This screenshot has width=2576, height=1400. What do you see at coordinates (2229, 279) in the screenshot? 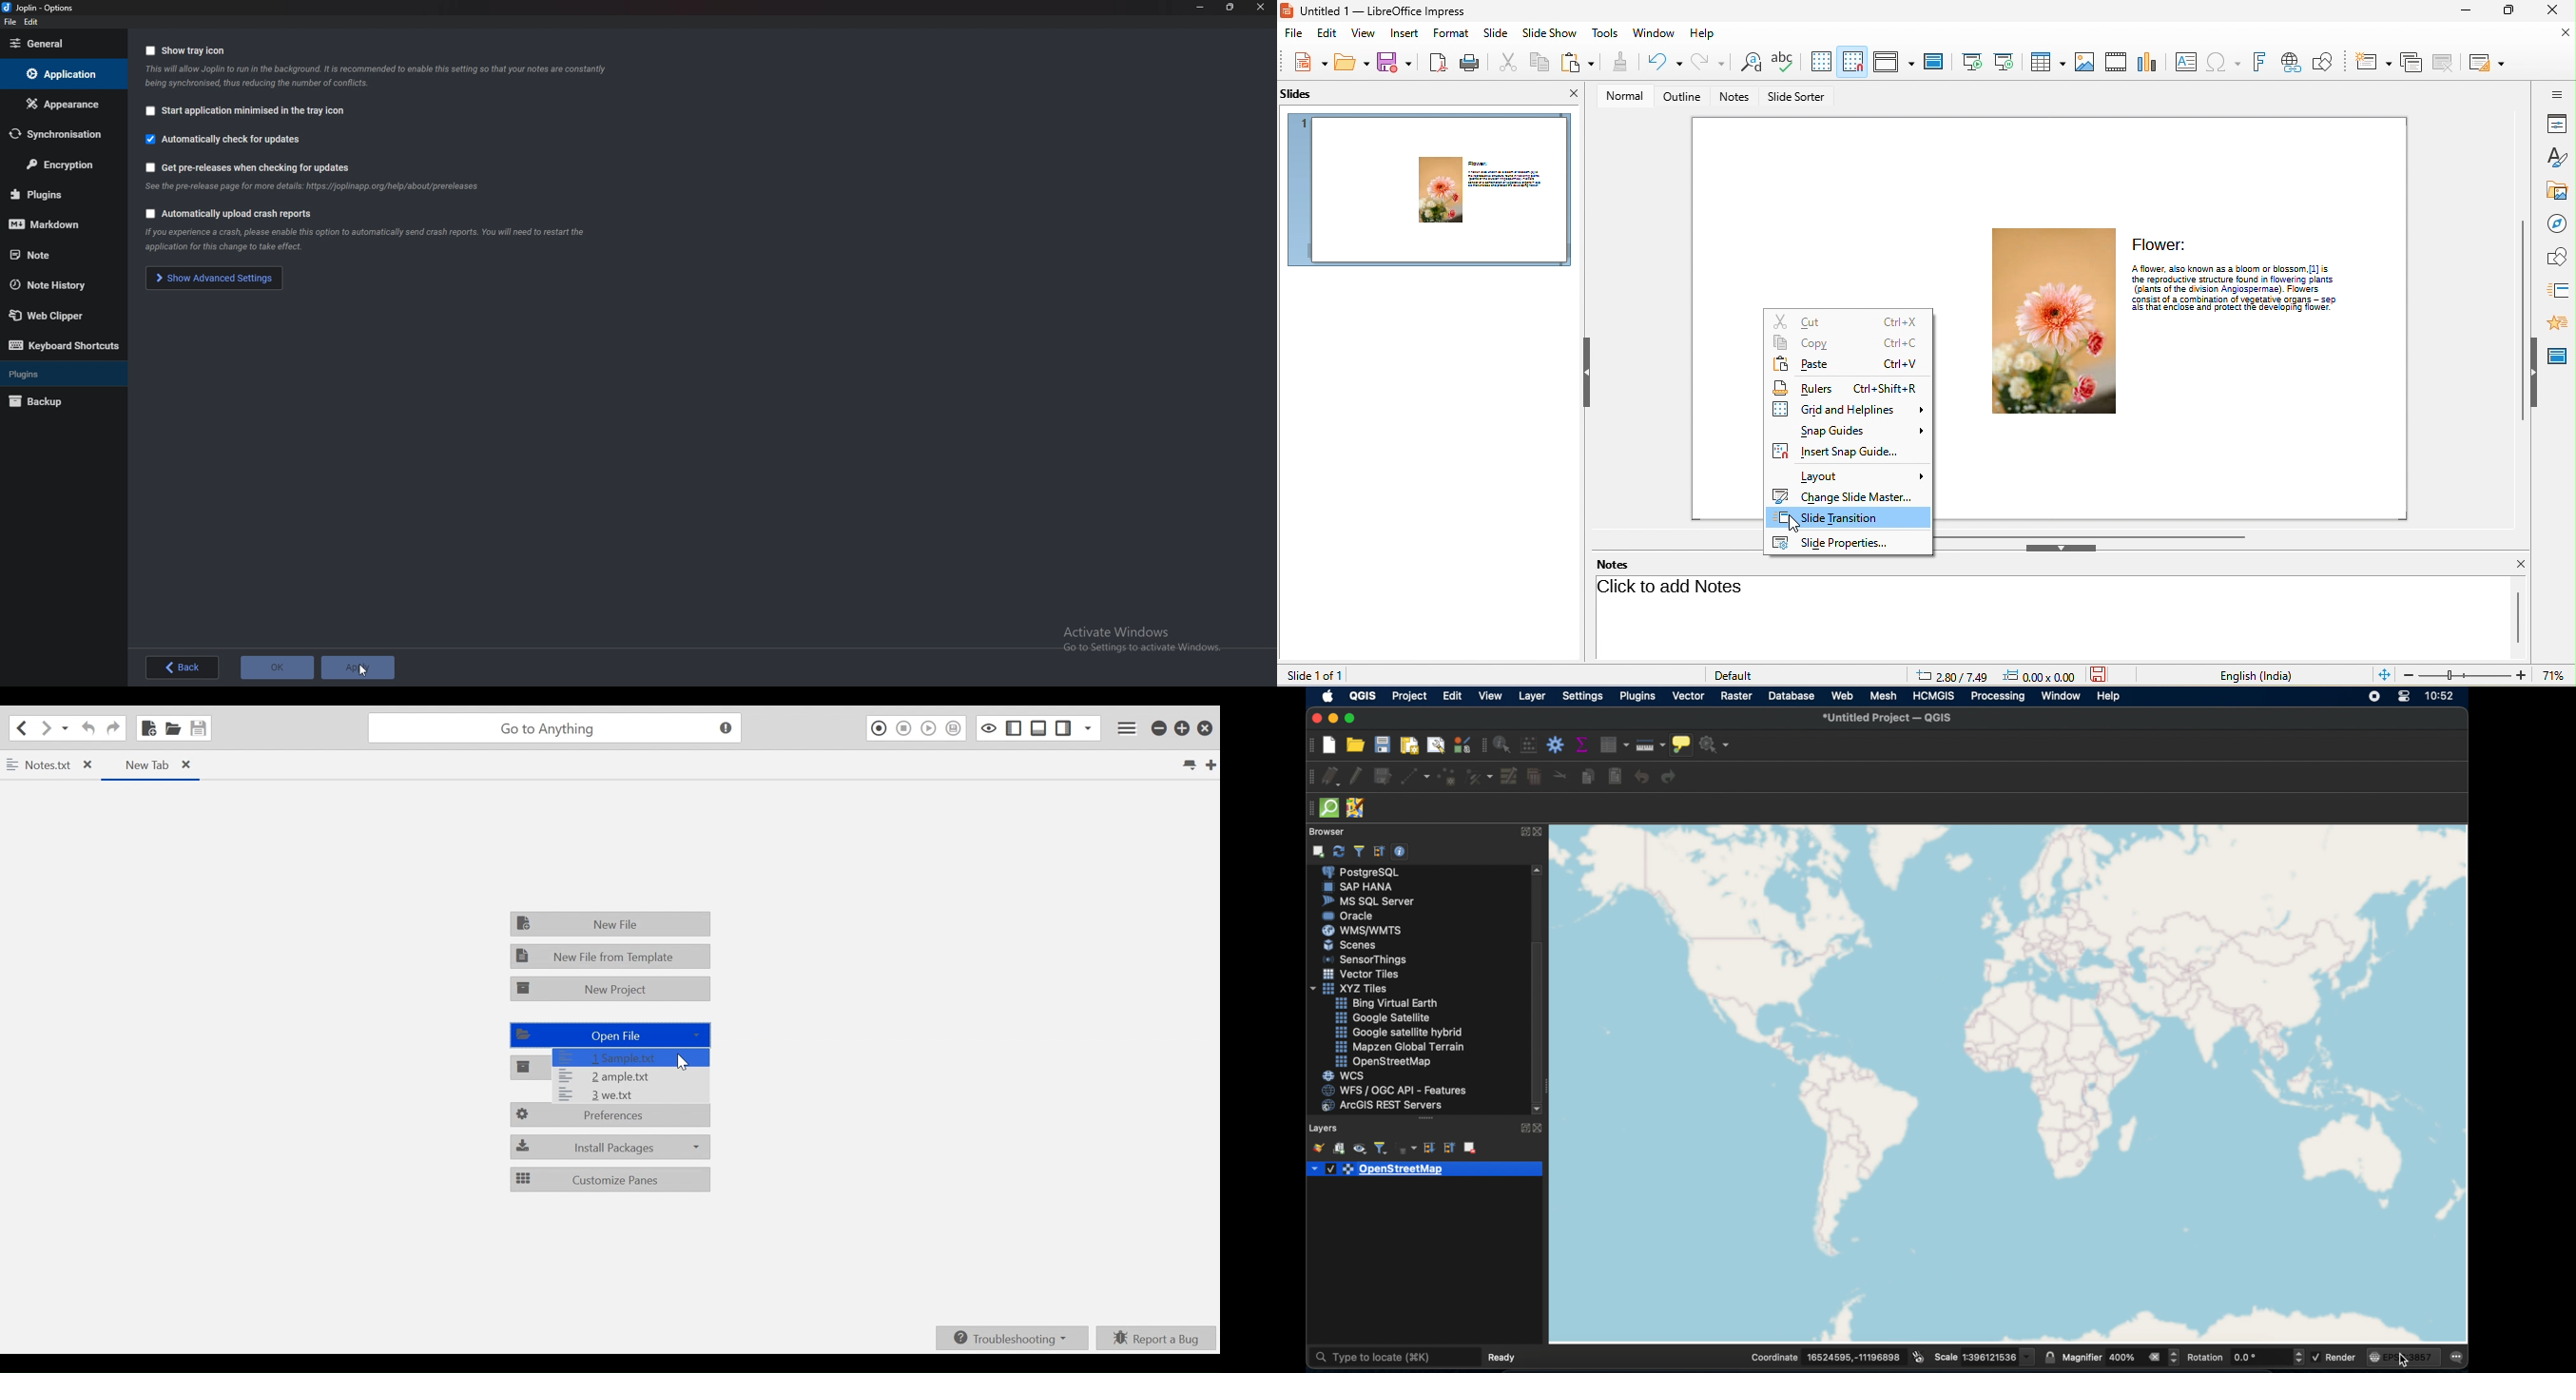
I see `the reproductive structure found n flowenng plants` at bounding box center [2229, 279].